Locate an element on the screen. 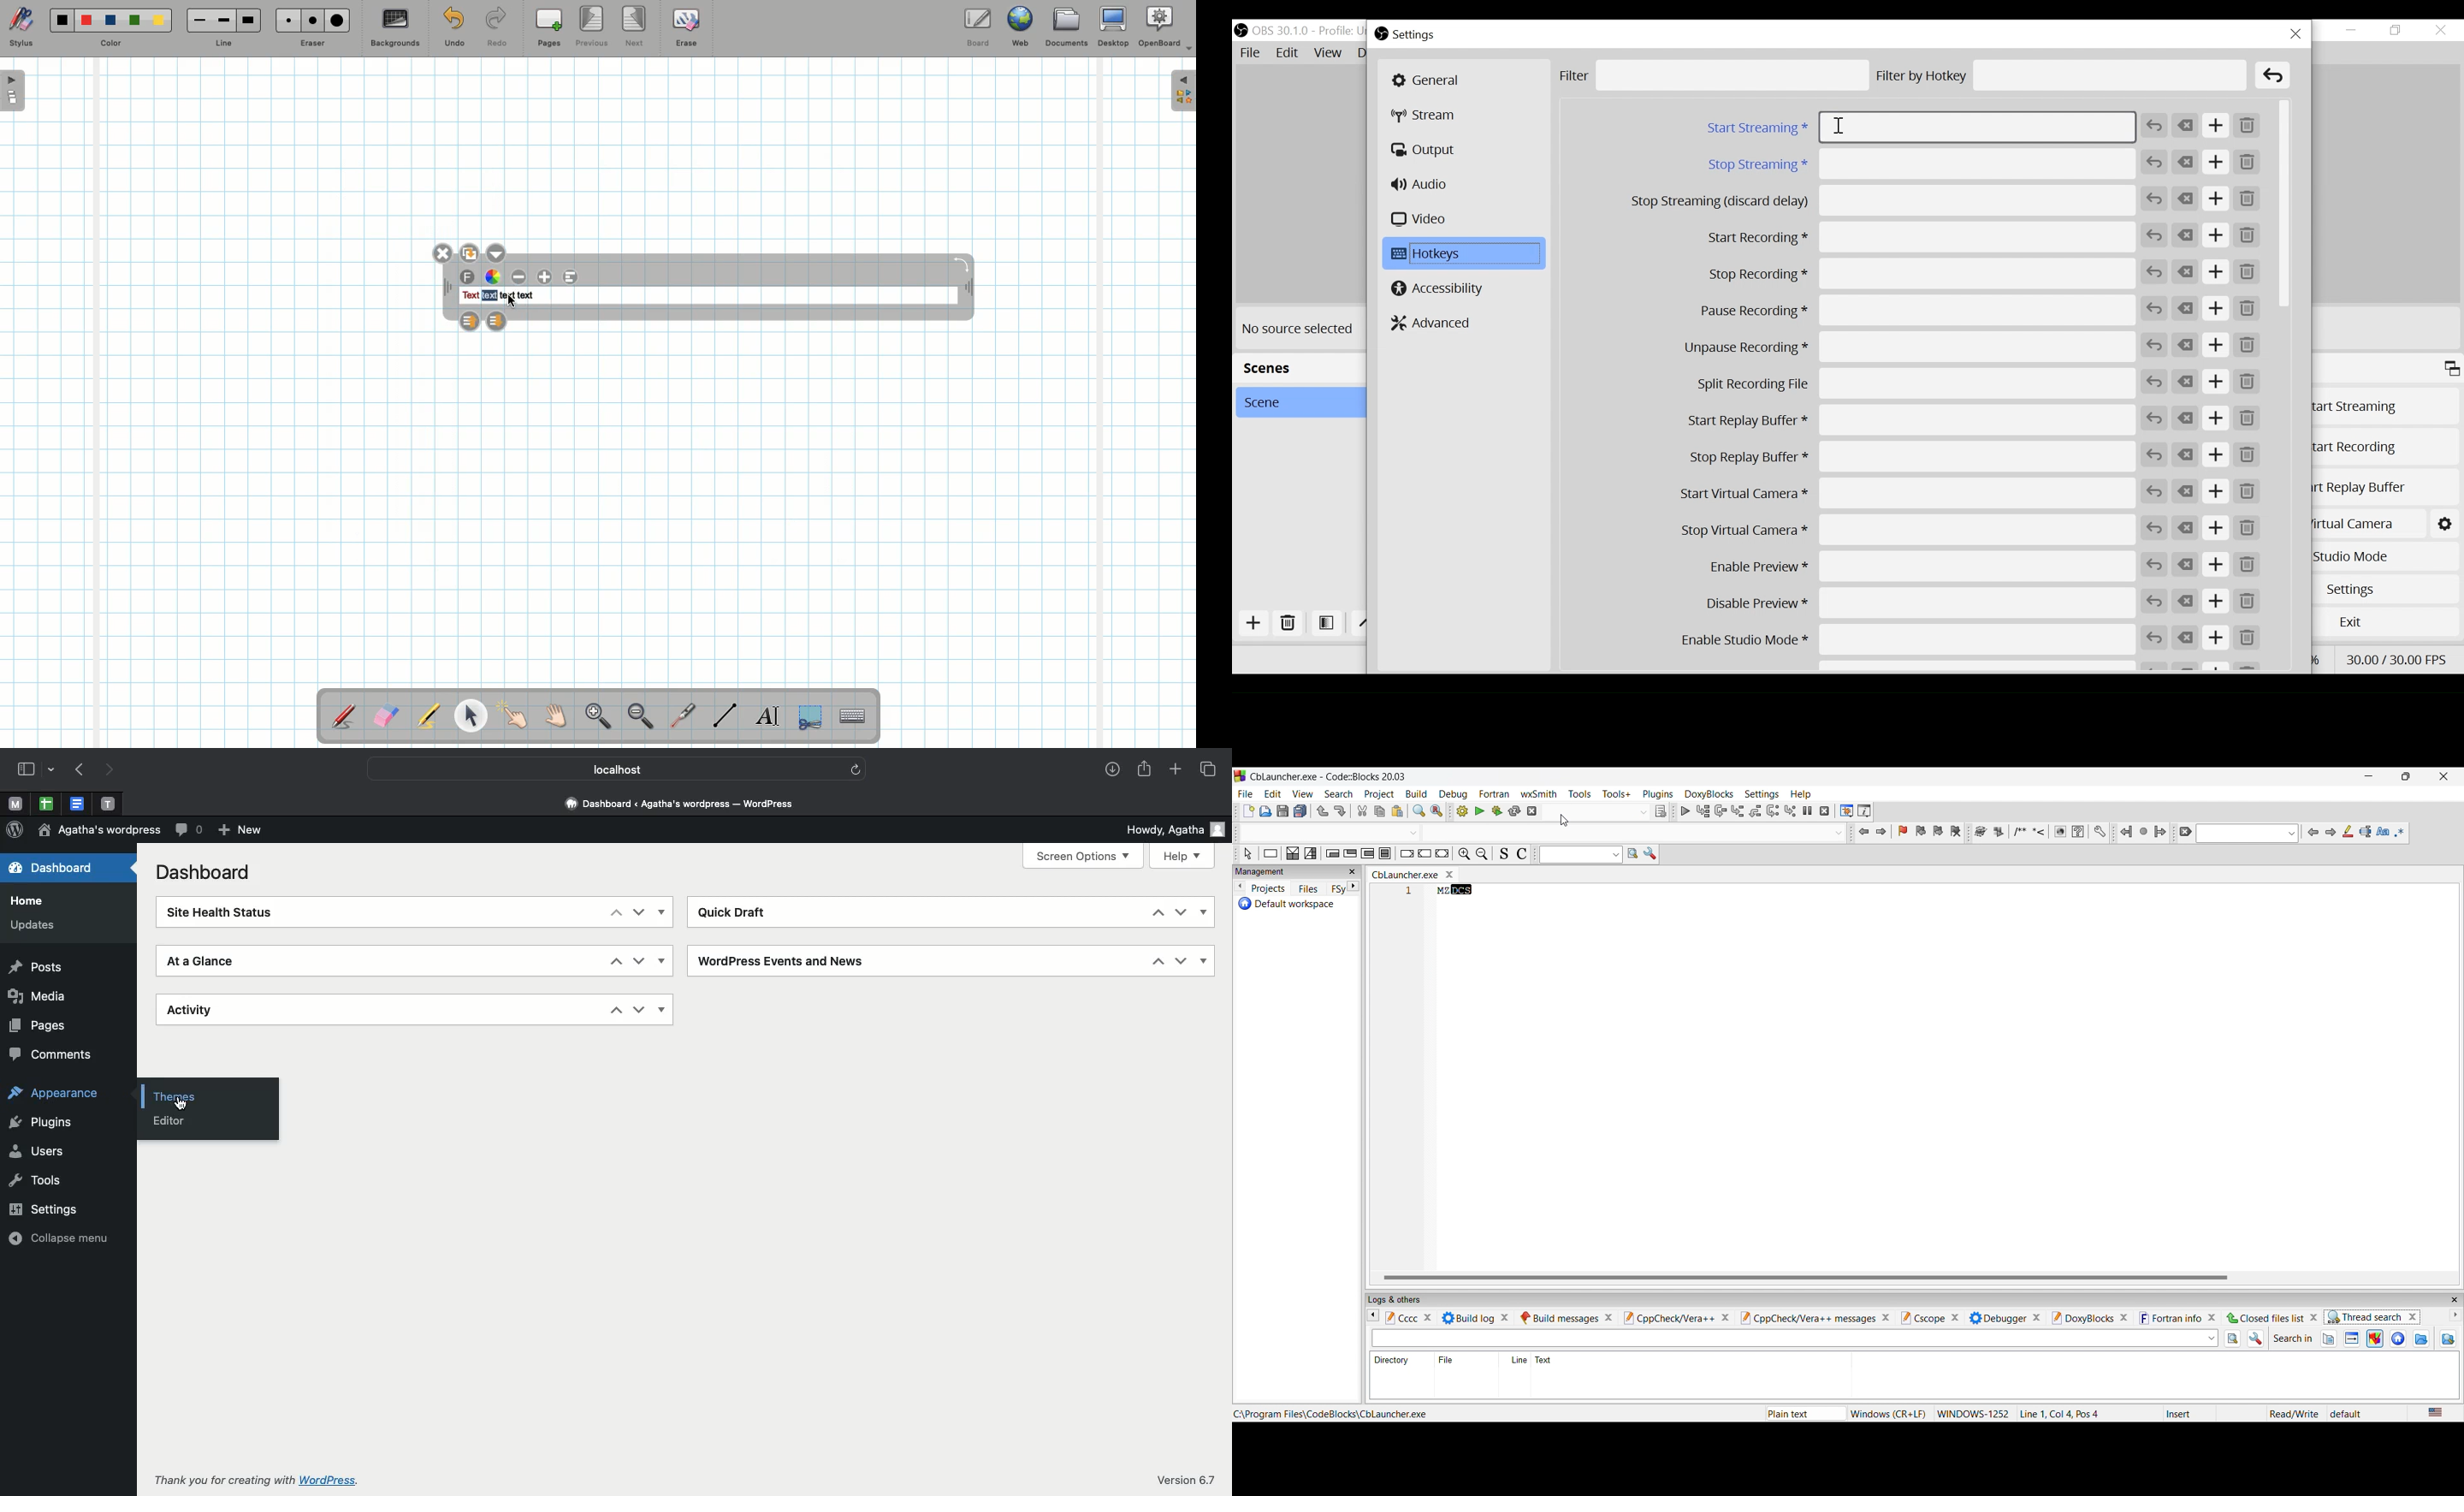  Filter is located at coordinates (1714, 76).